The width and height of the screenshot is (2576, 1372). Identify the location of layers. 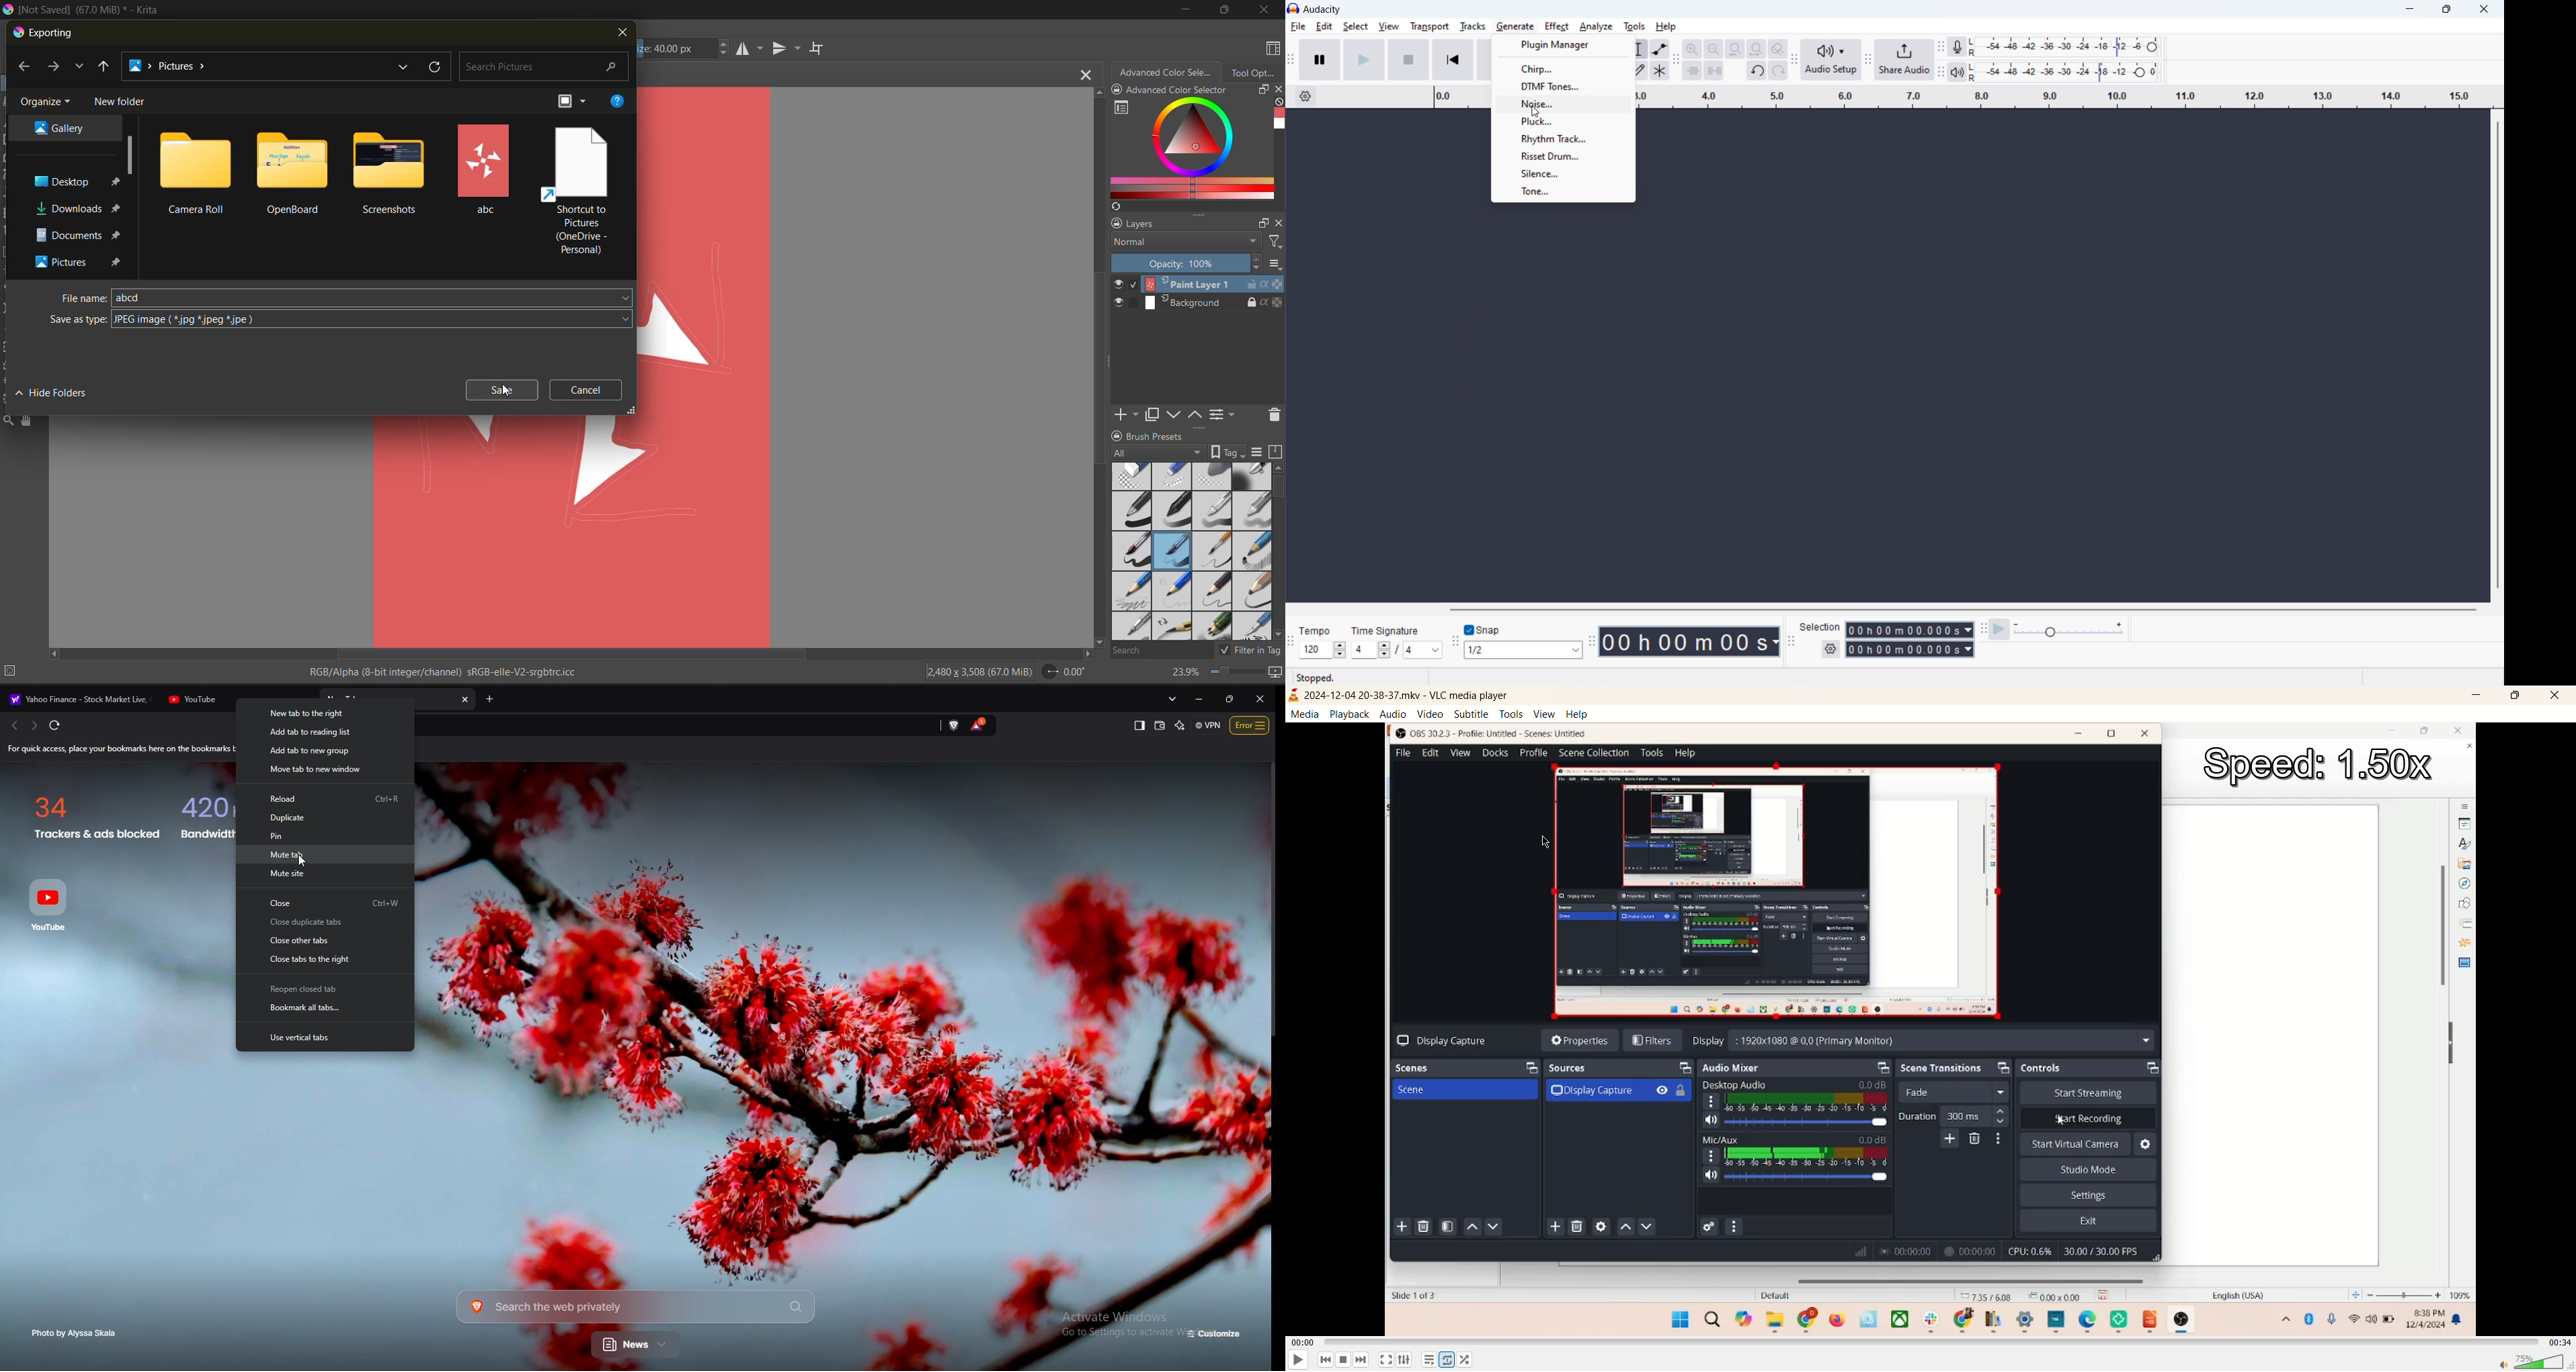
(1179, 225).